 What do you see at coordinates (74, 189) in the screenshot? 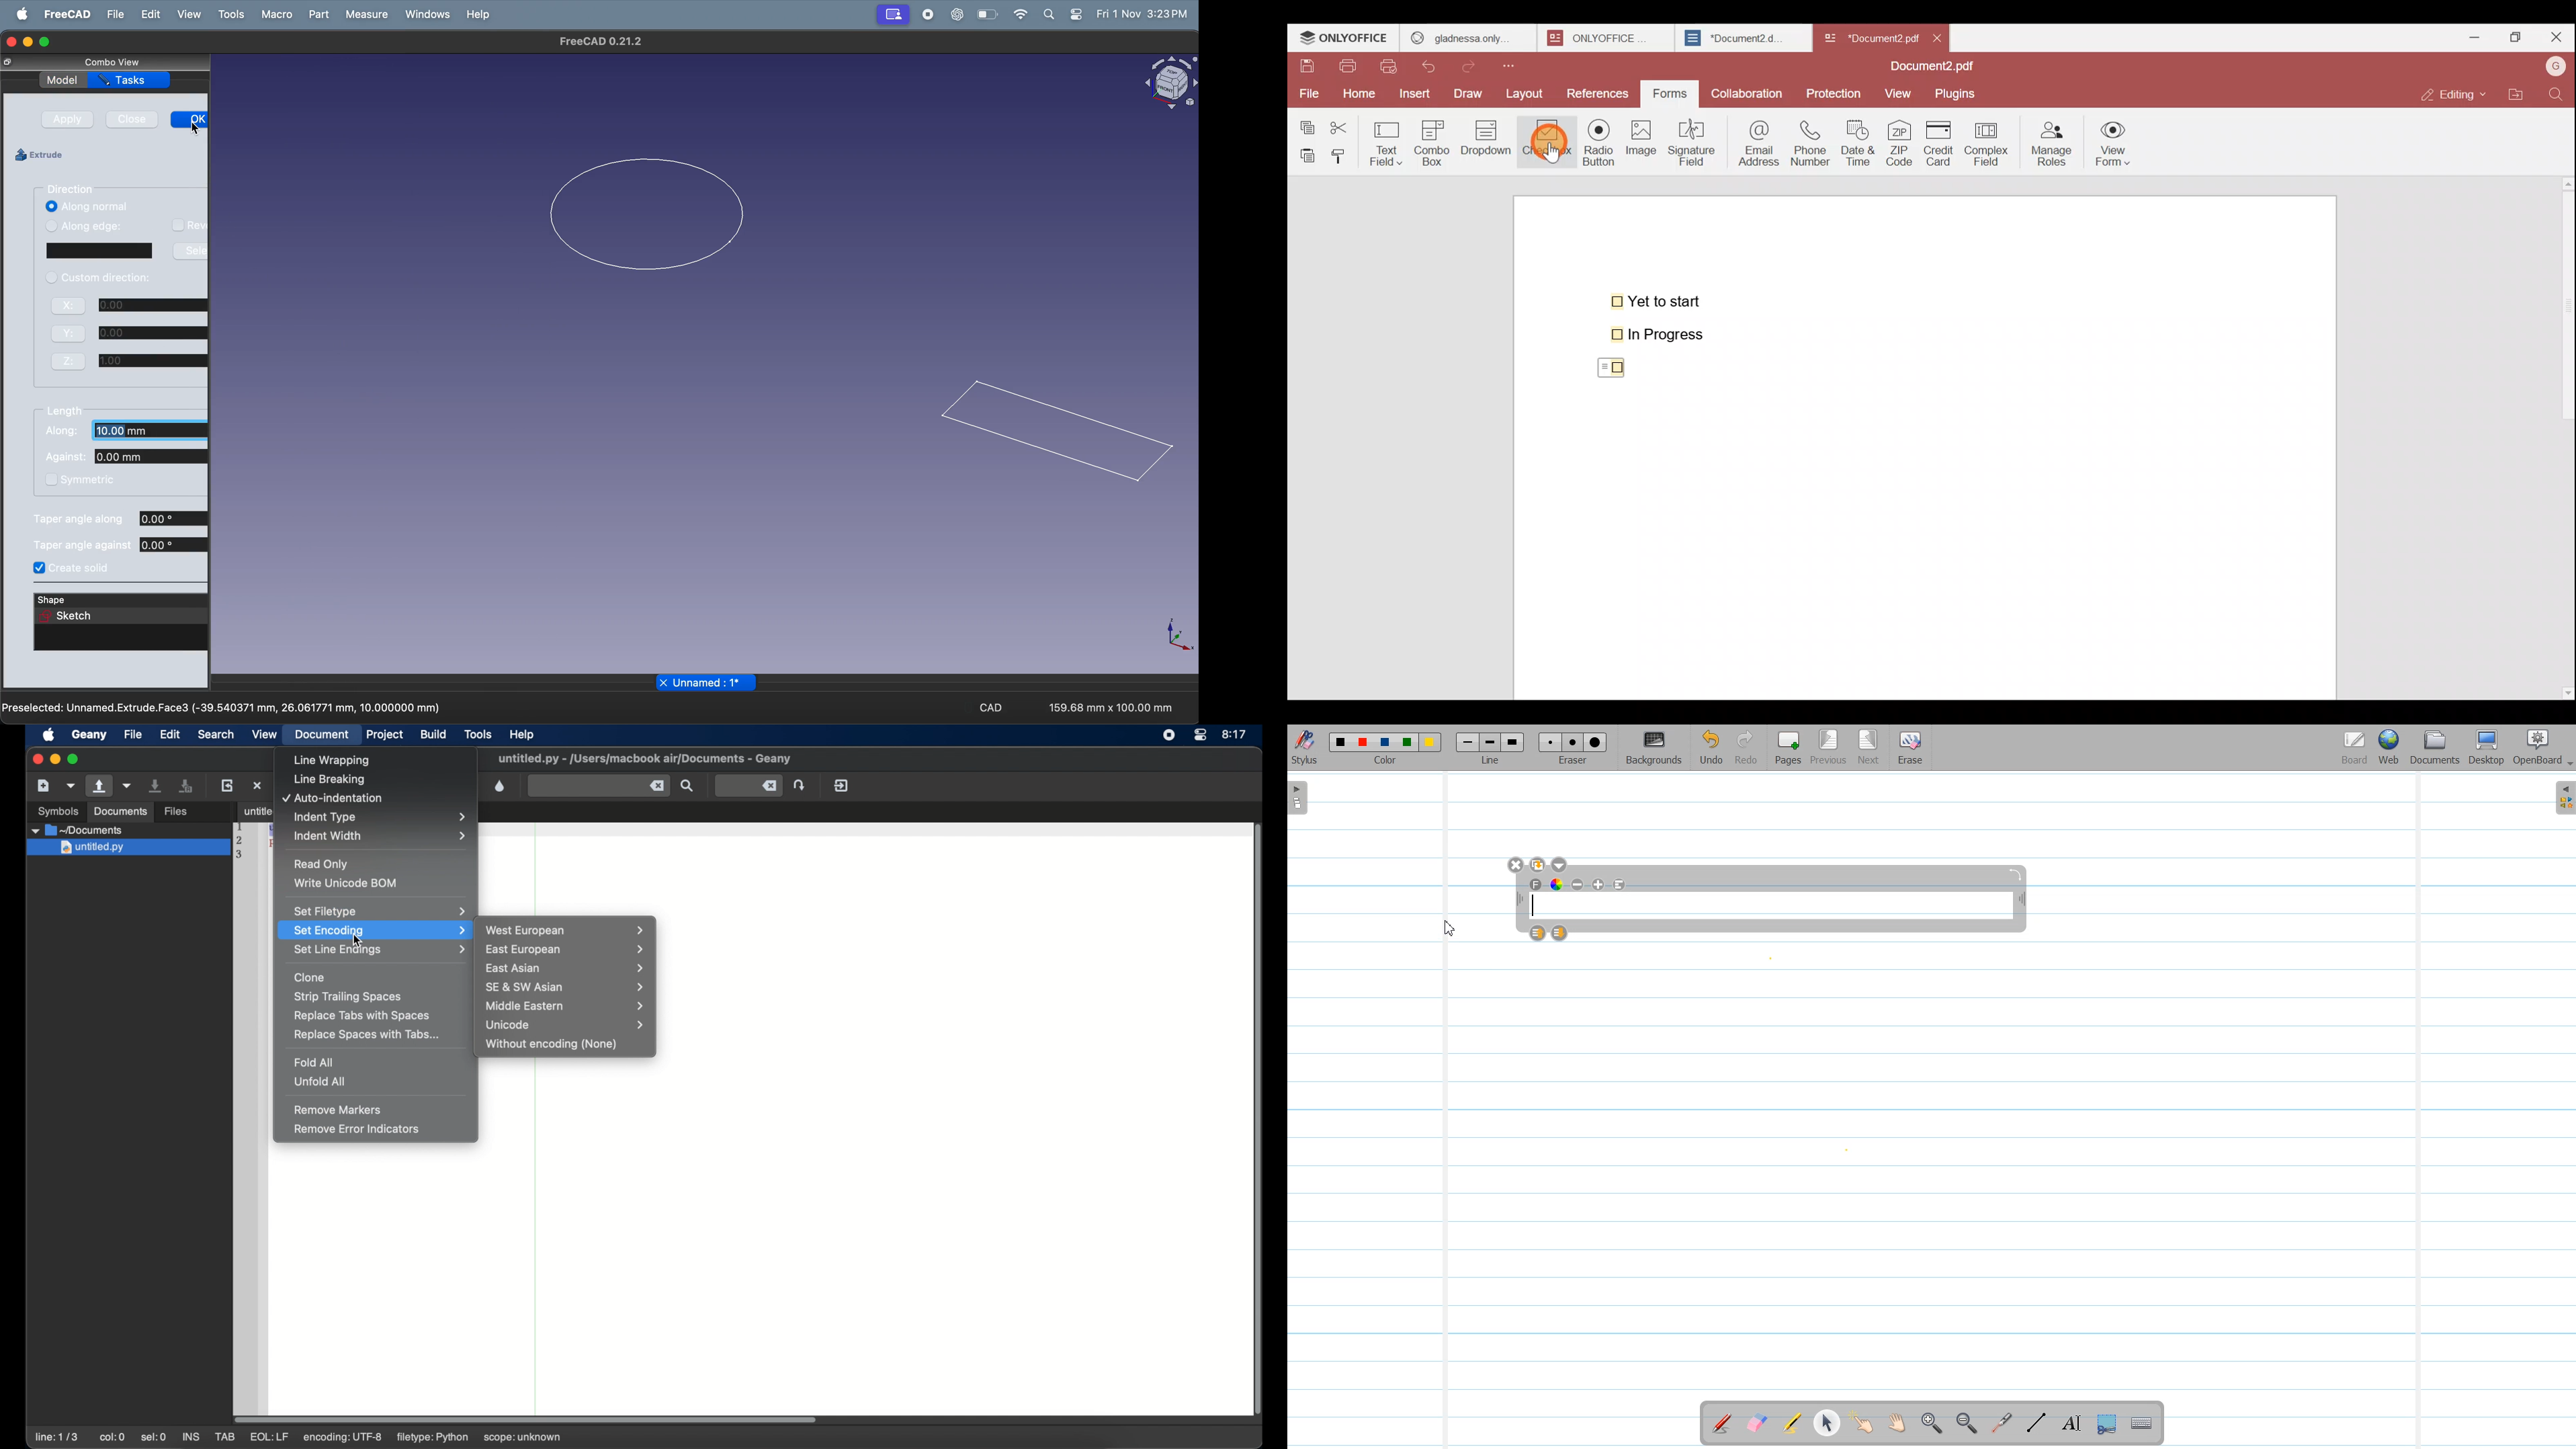
I see `Direction` at bounding box center [74, 189].